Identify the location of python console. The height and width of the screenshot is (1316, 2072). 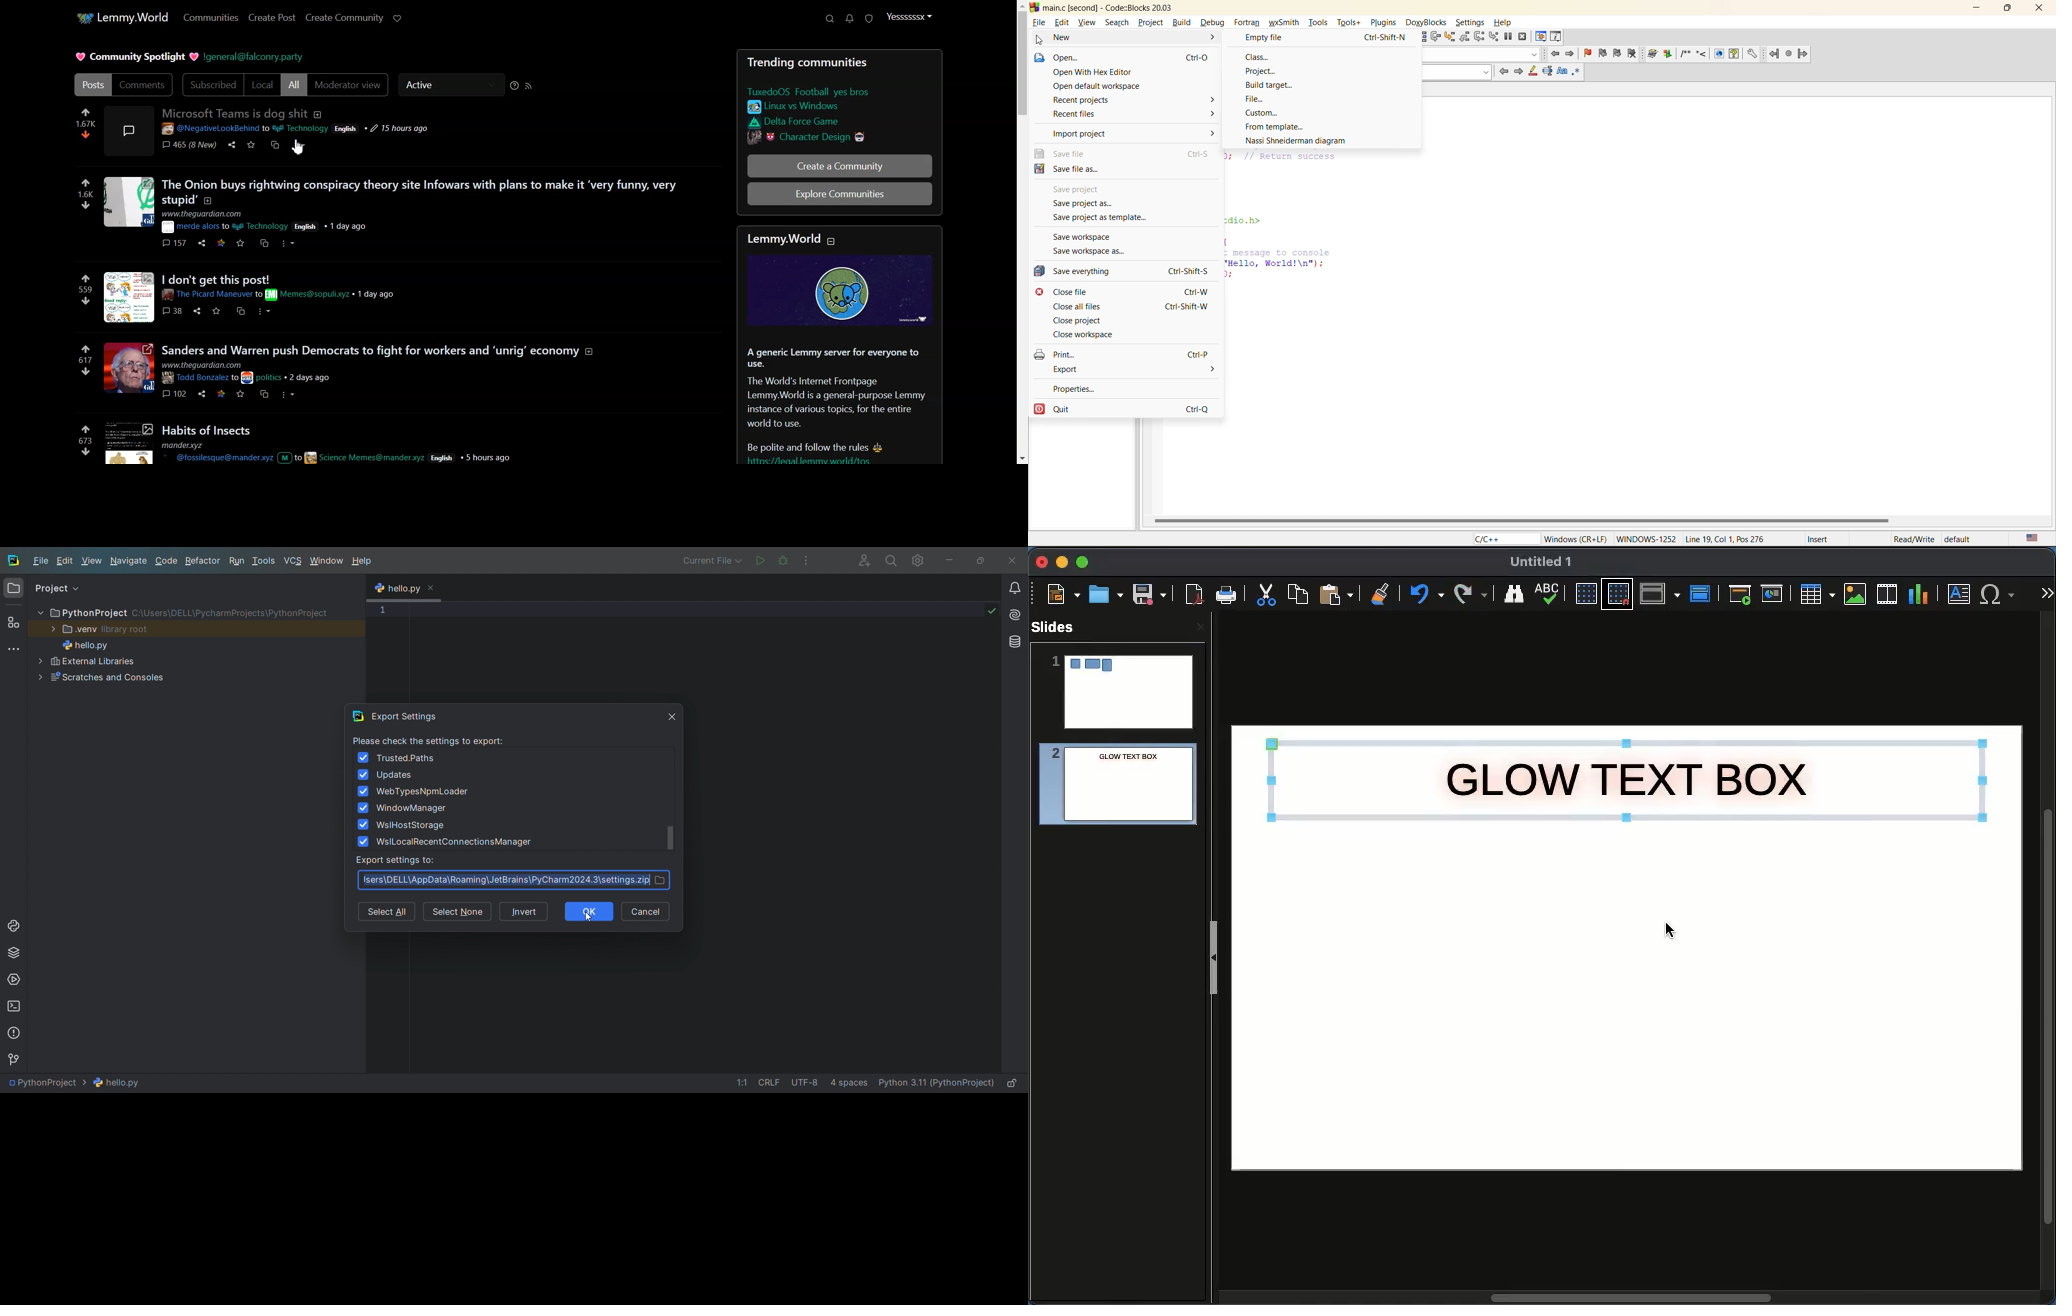
(16, 930).